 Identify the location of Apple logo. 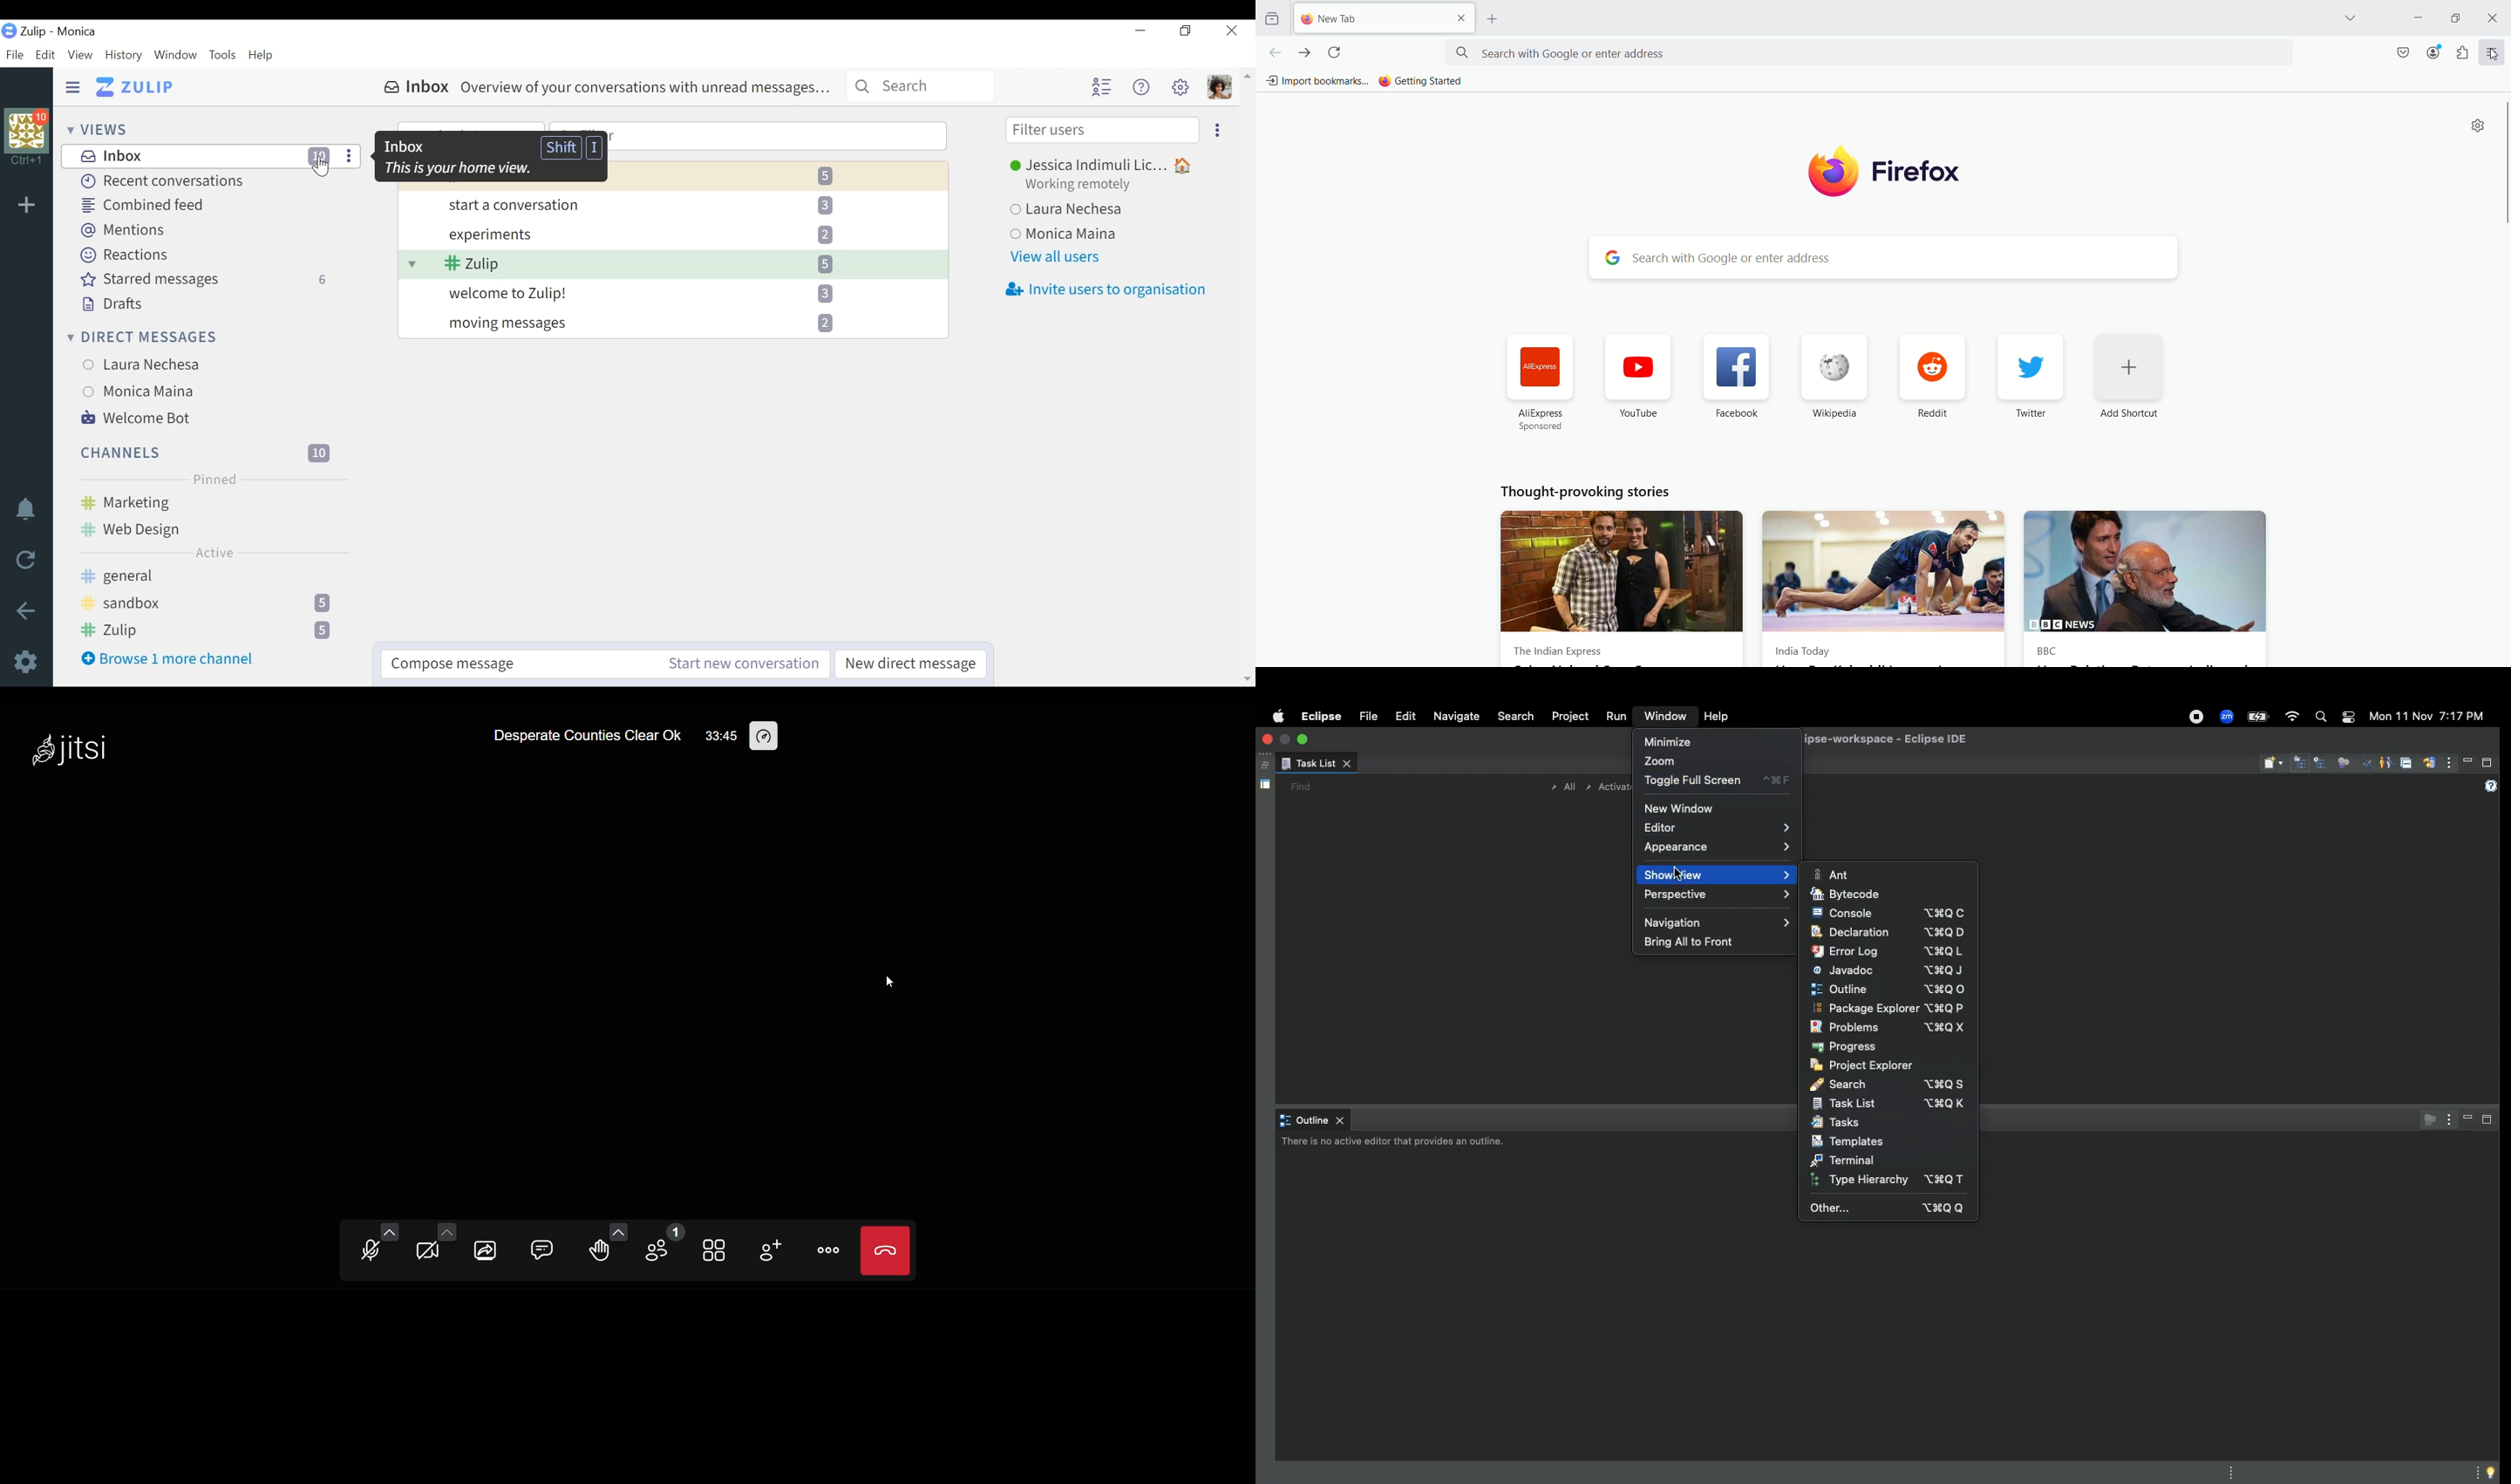
(1277, 716).